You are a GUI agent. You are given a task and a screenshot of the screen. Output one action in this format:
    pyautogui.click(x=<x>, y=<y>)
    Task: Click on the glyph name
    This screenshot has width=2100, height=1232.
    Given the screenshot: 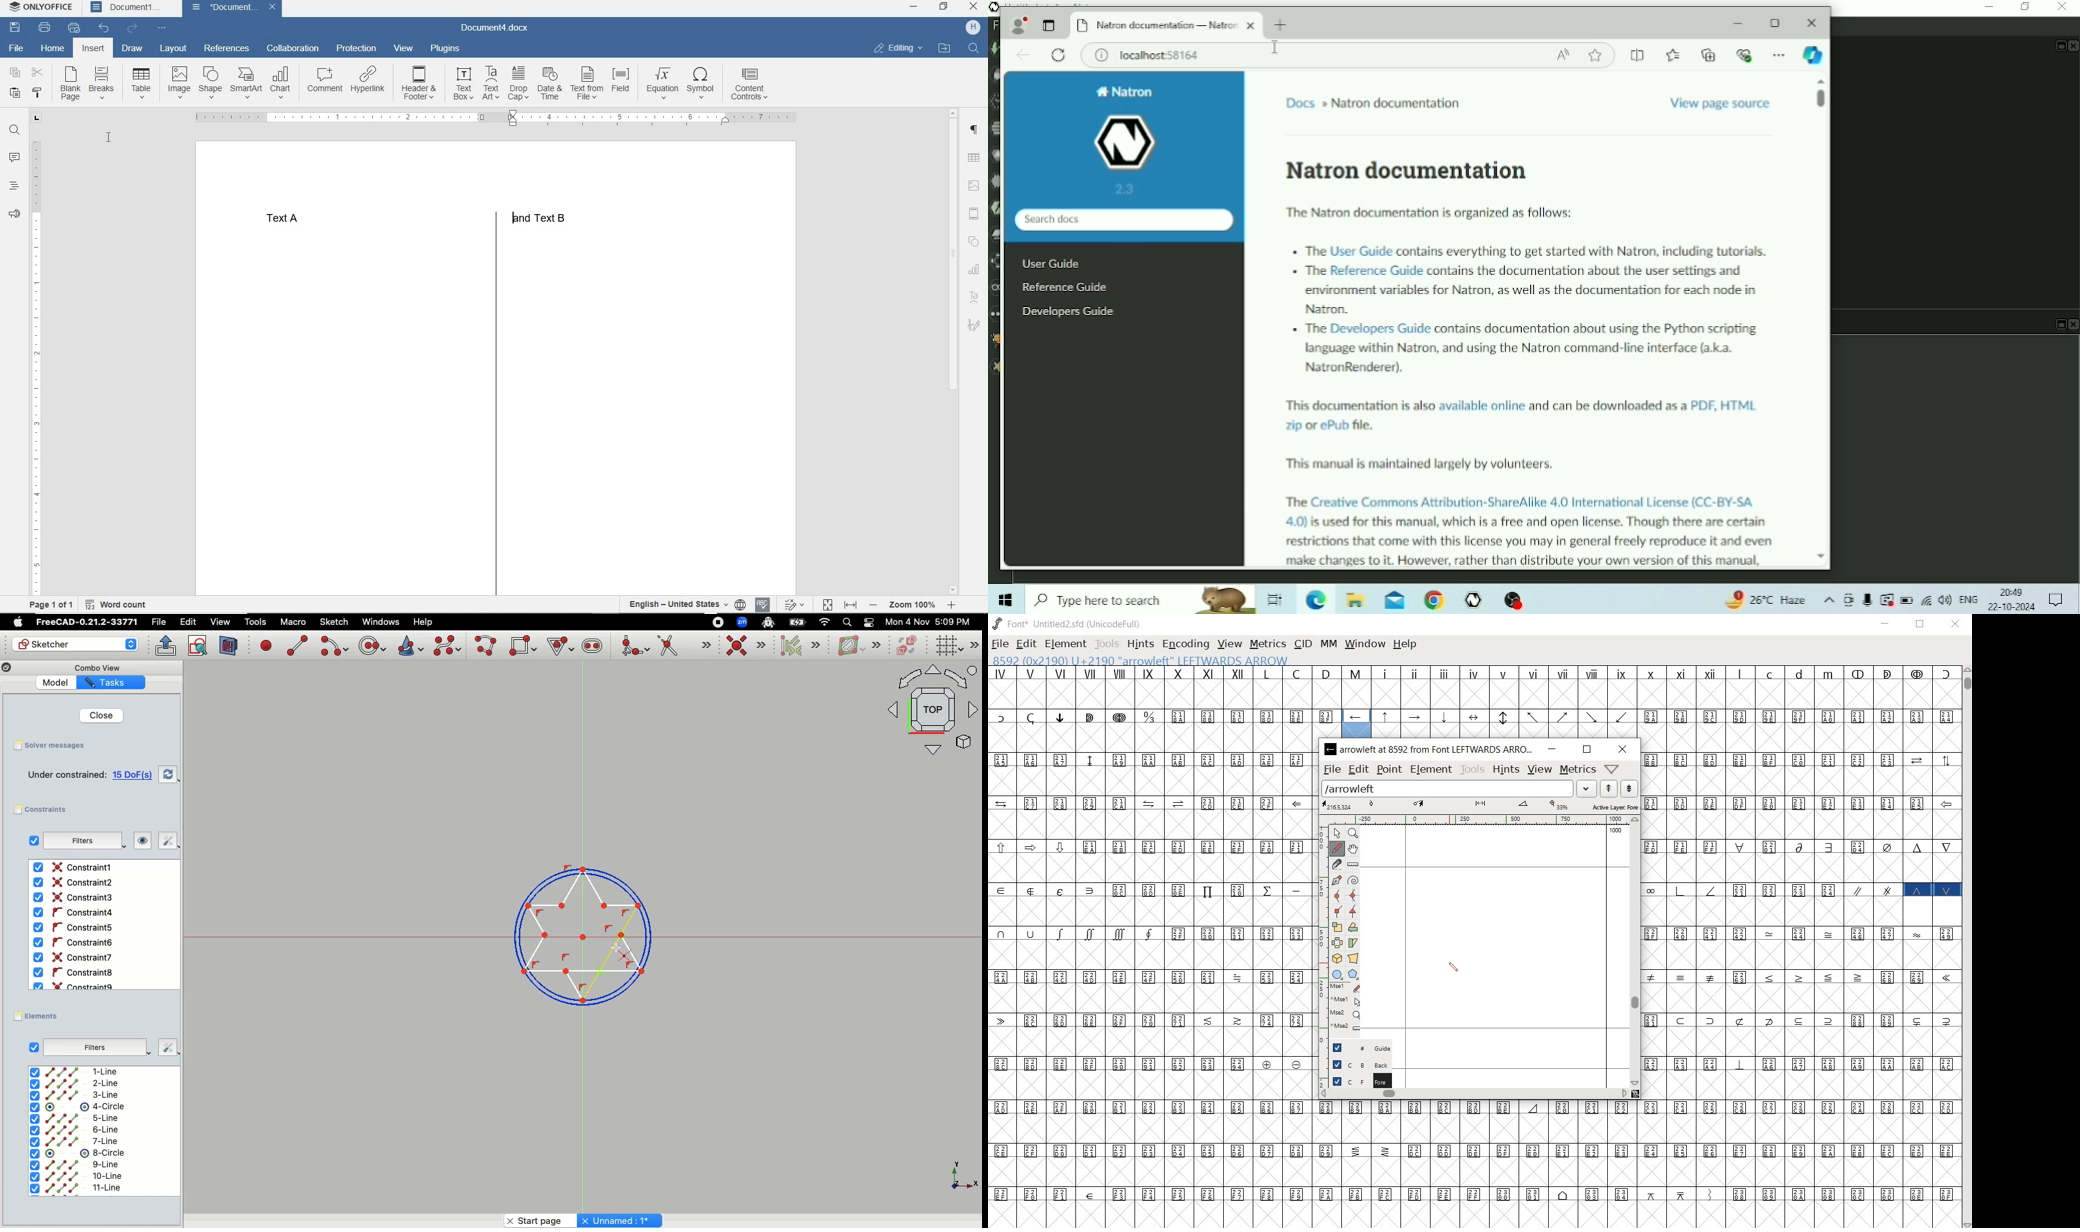 What is the action you would take?
    pyautogui.click(x=1430, y=750)
    